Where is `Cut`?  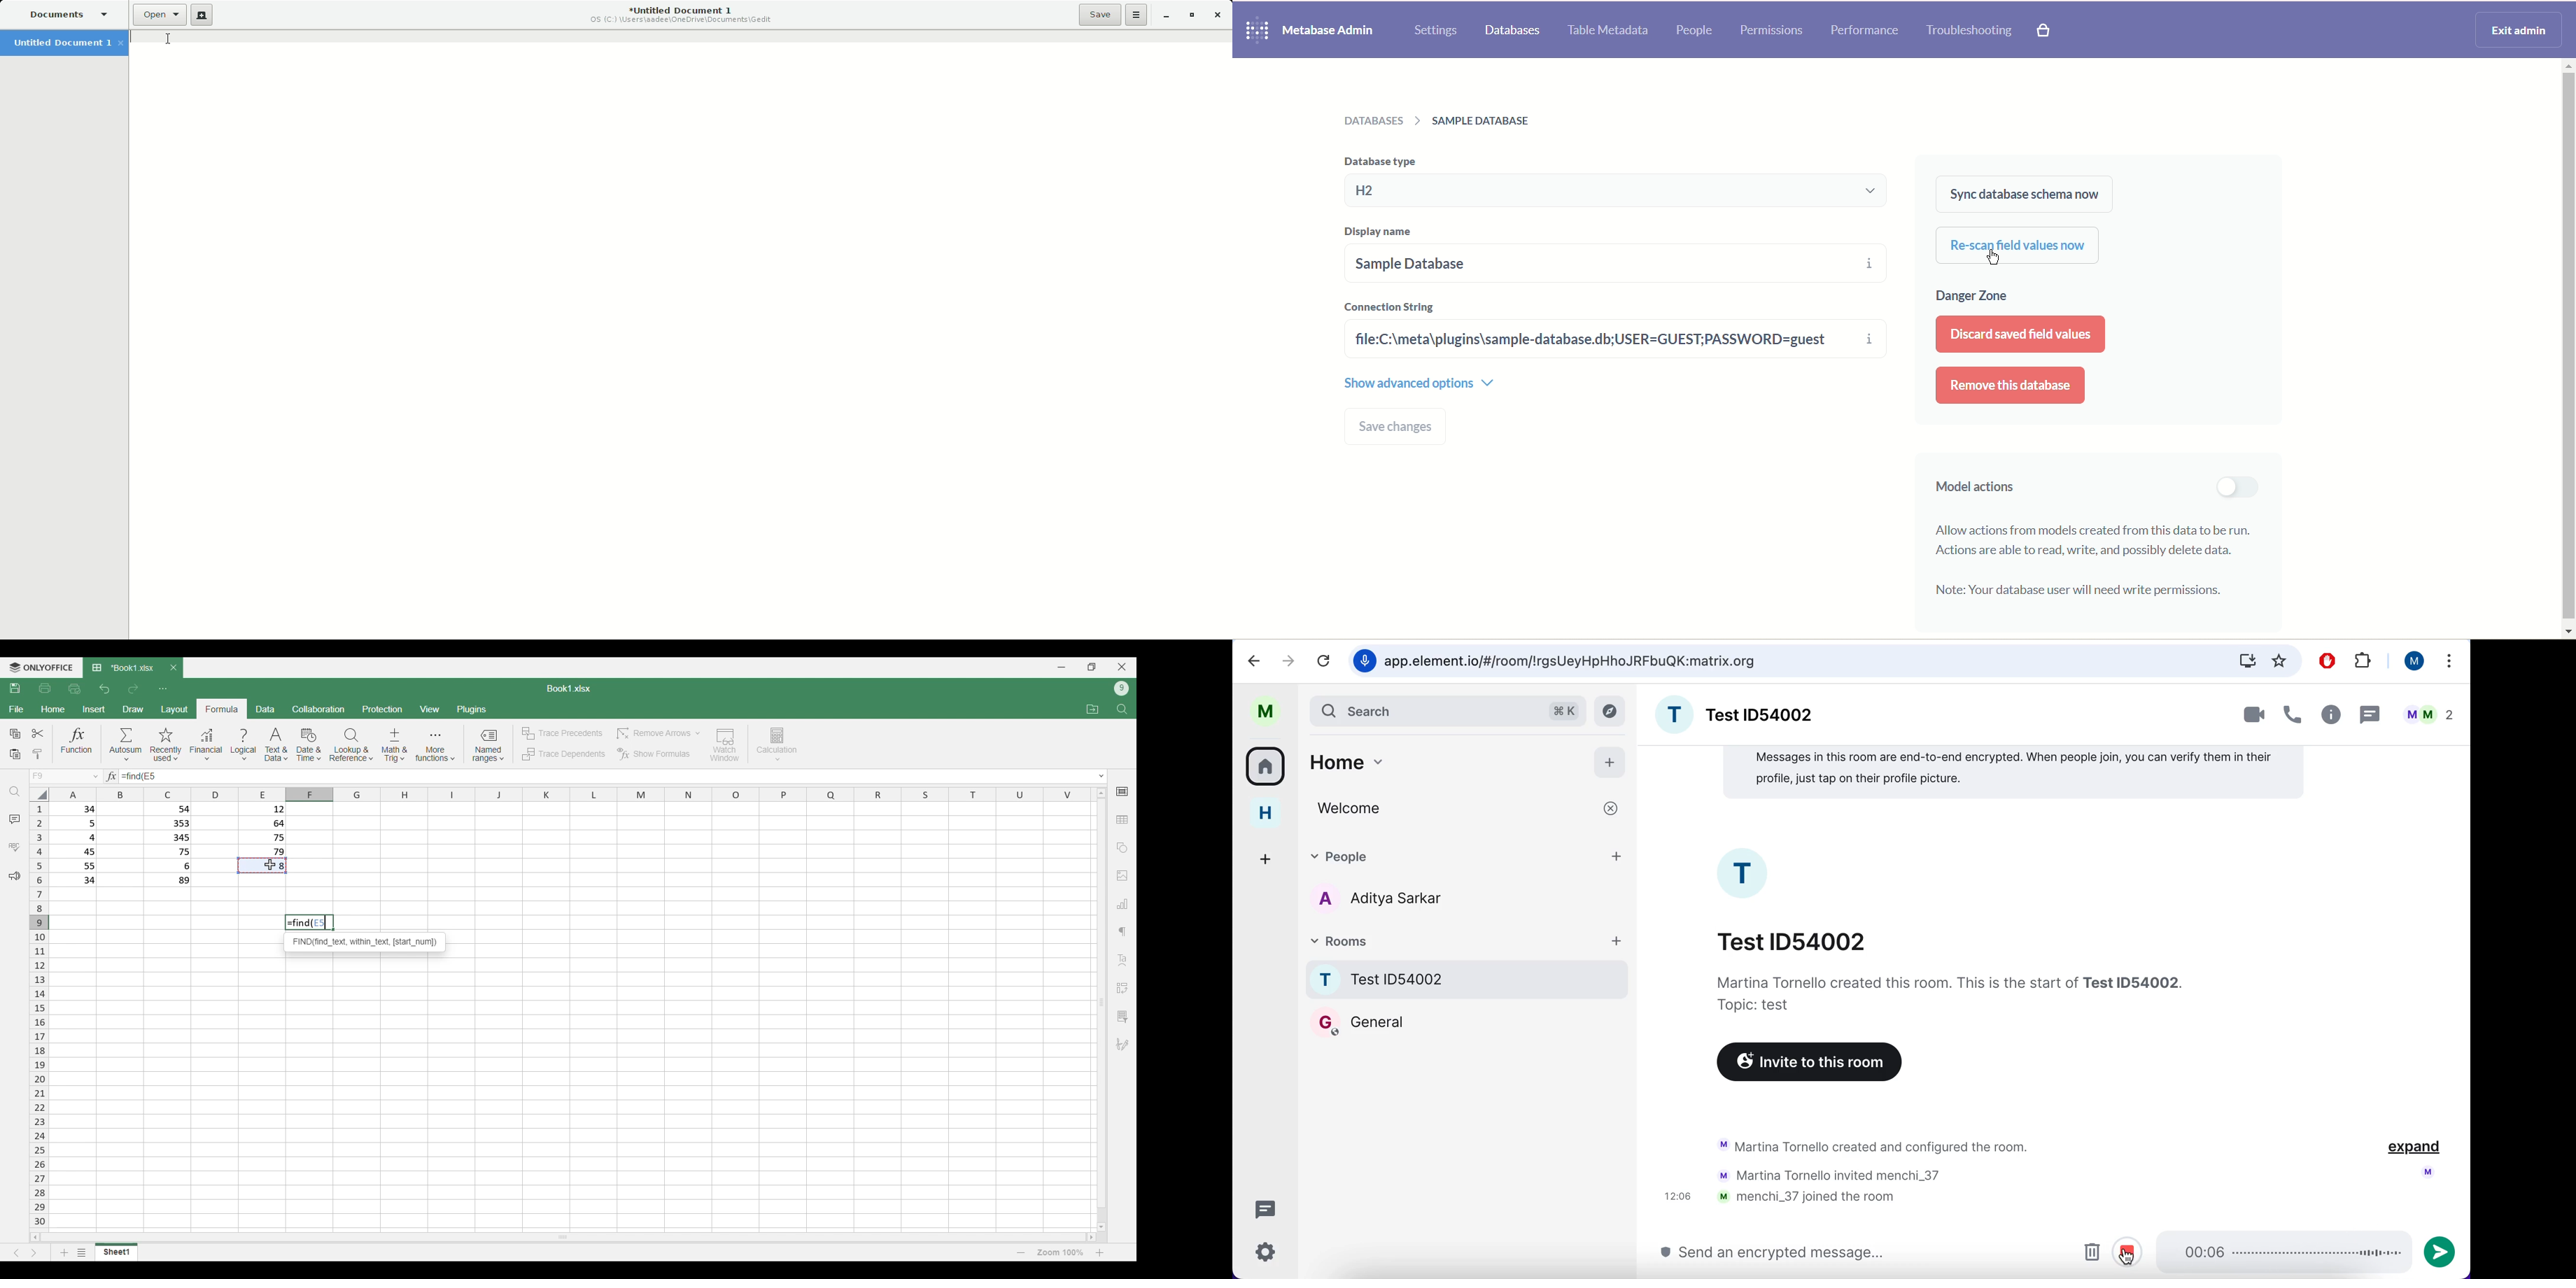
Cut is located at coordinates (38, 733).